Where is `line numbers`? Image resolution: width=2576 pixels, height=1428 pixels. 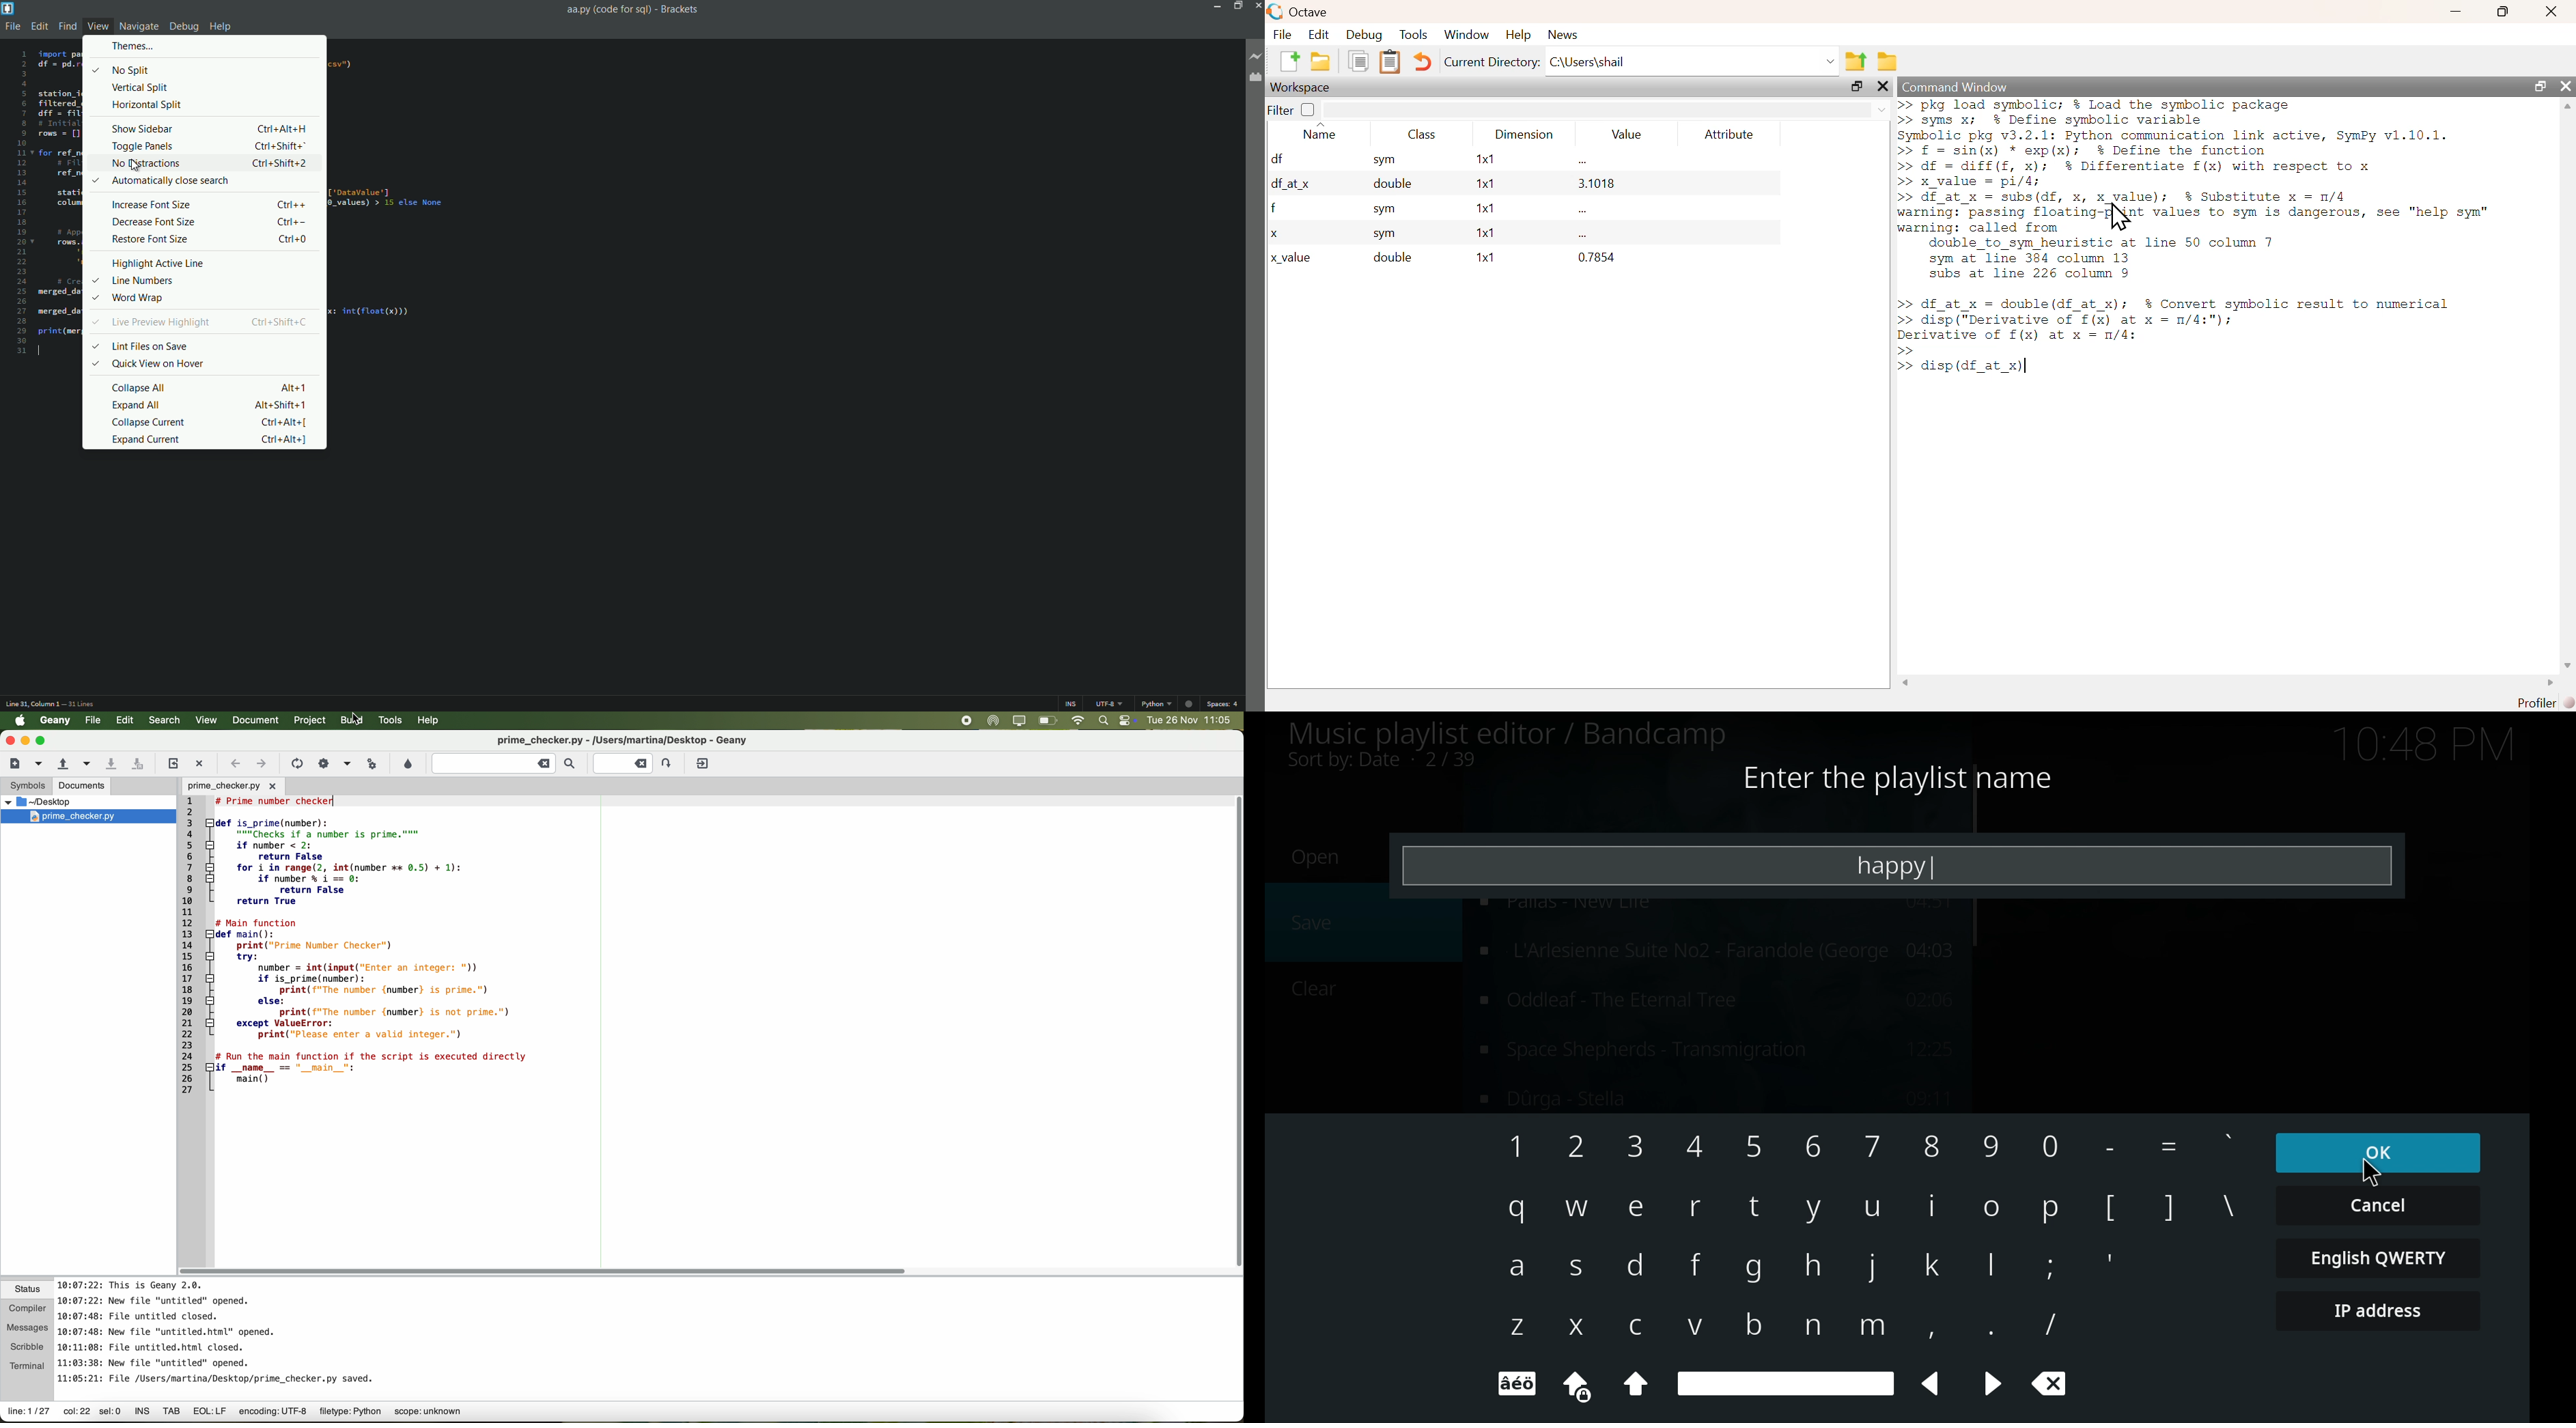 line numbers is located at coordinates (211, 279).